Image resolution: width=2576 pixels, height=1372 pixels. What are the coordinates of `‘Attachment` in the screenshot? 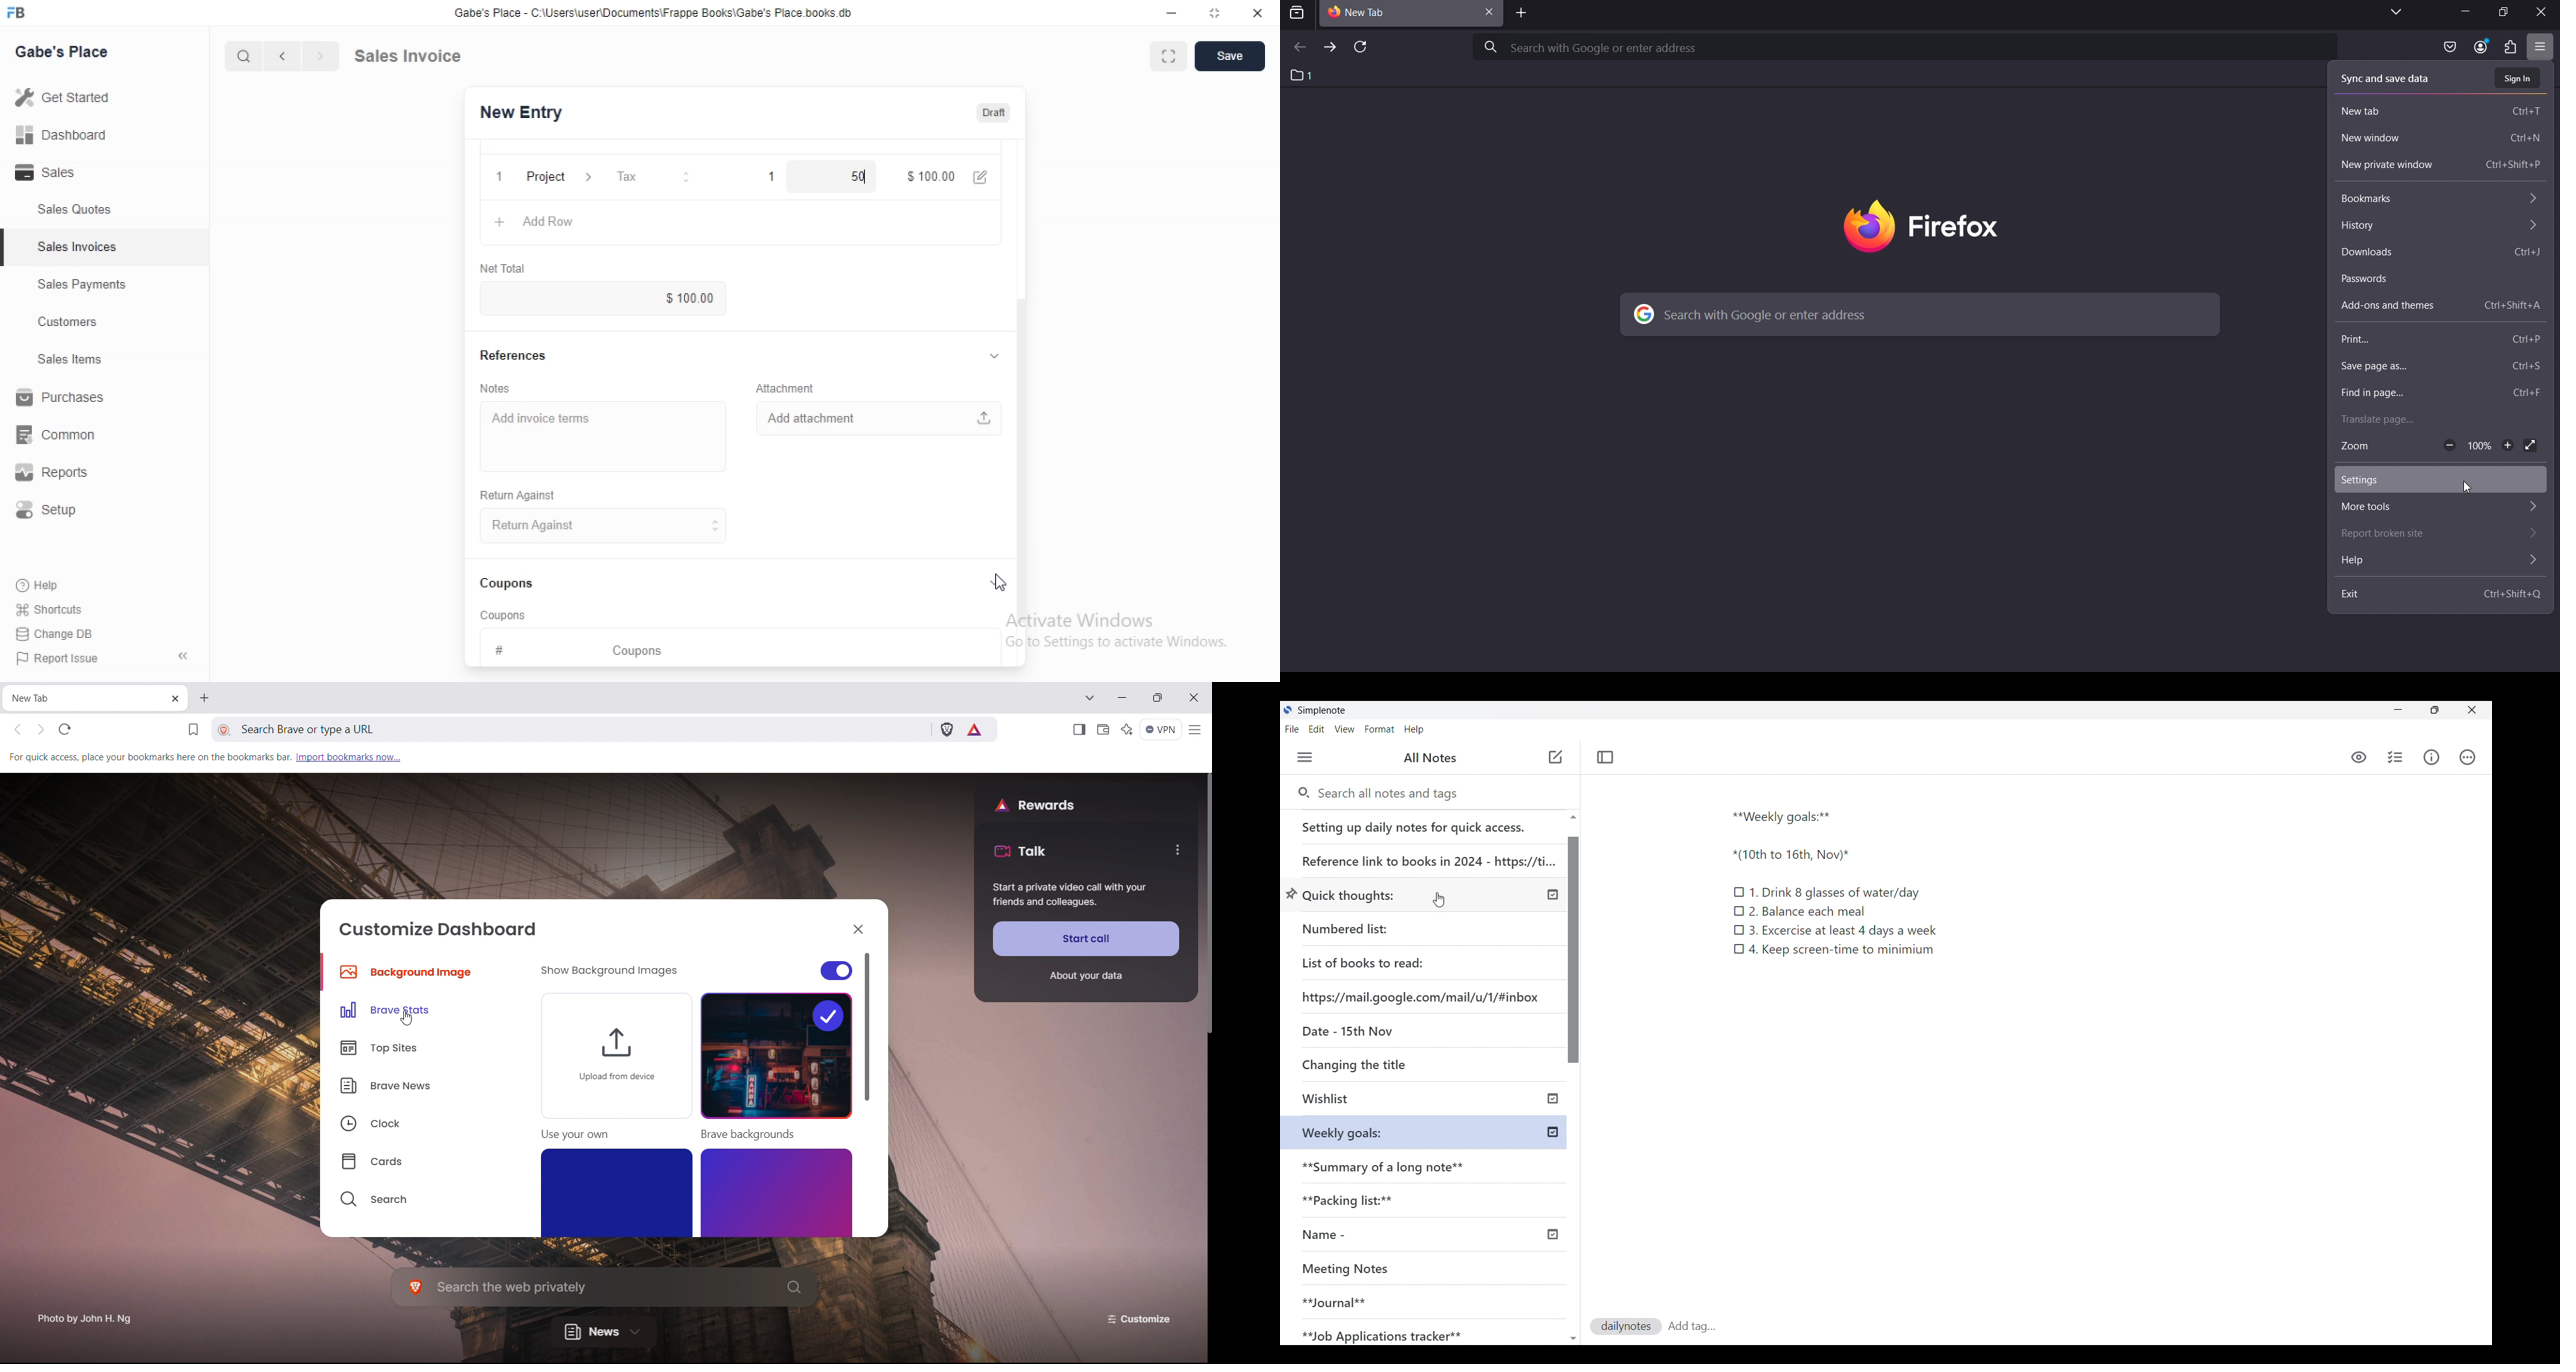 It's located at (785, 388).